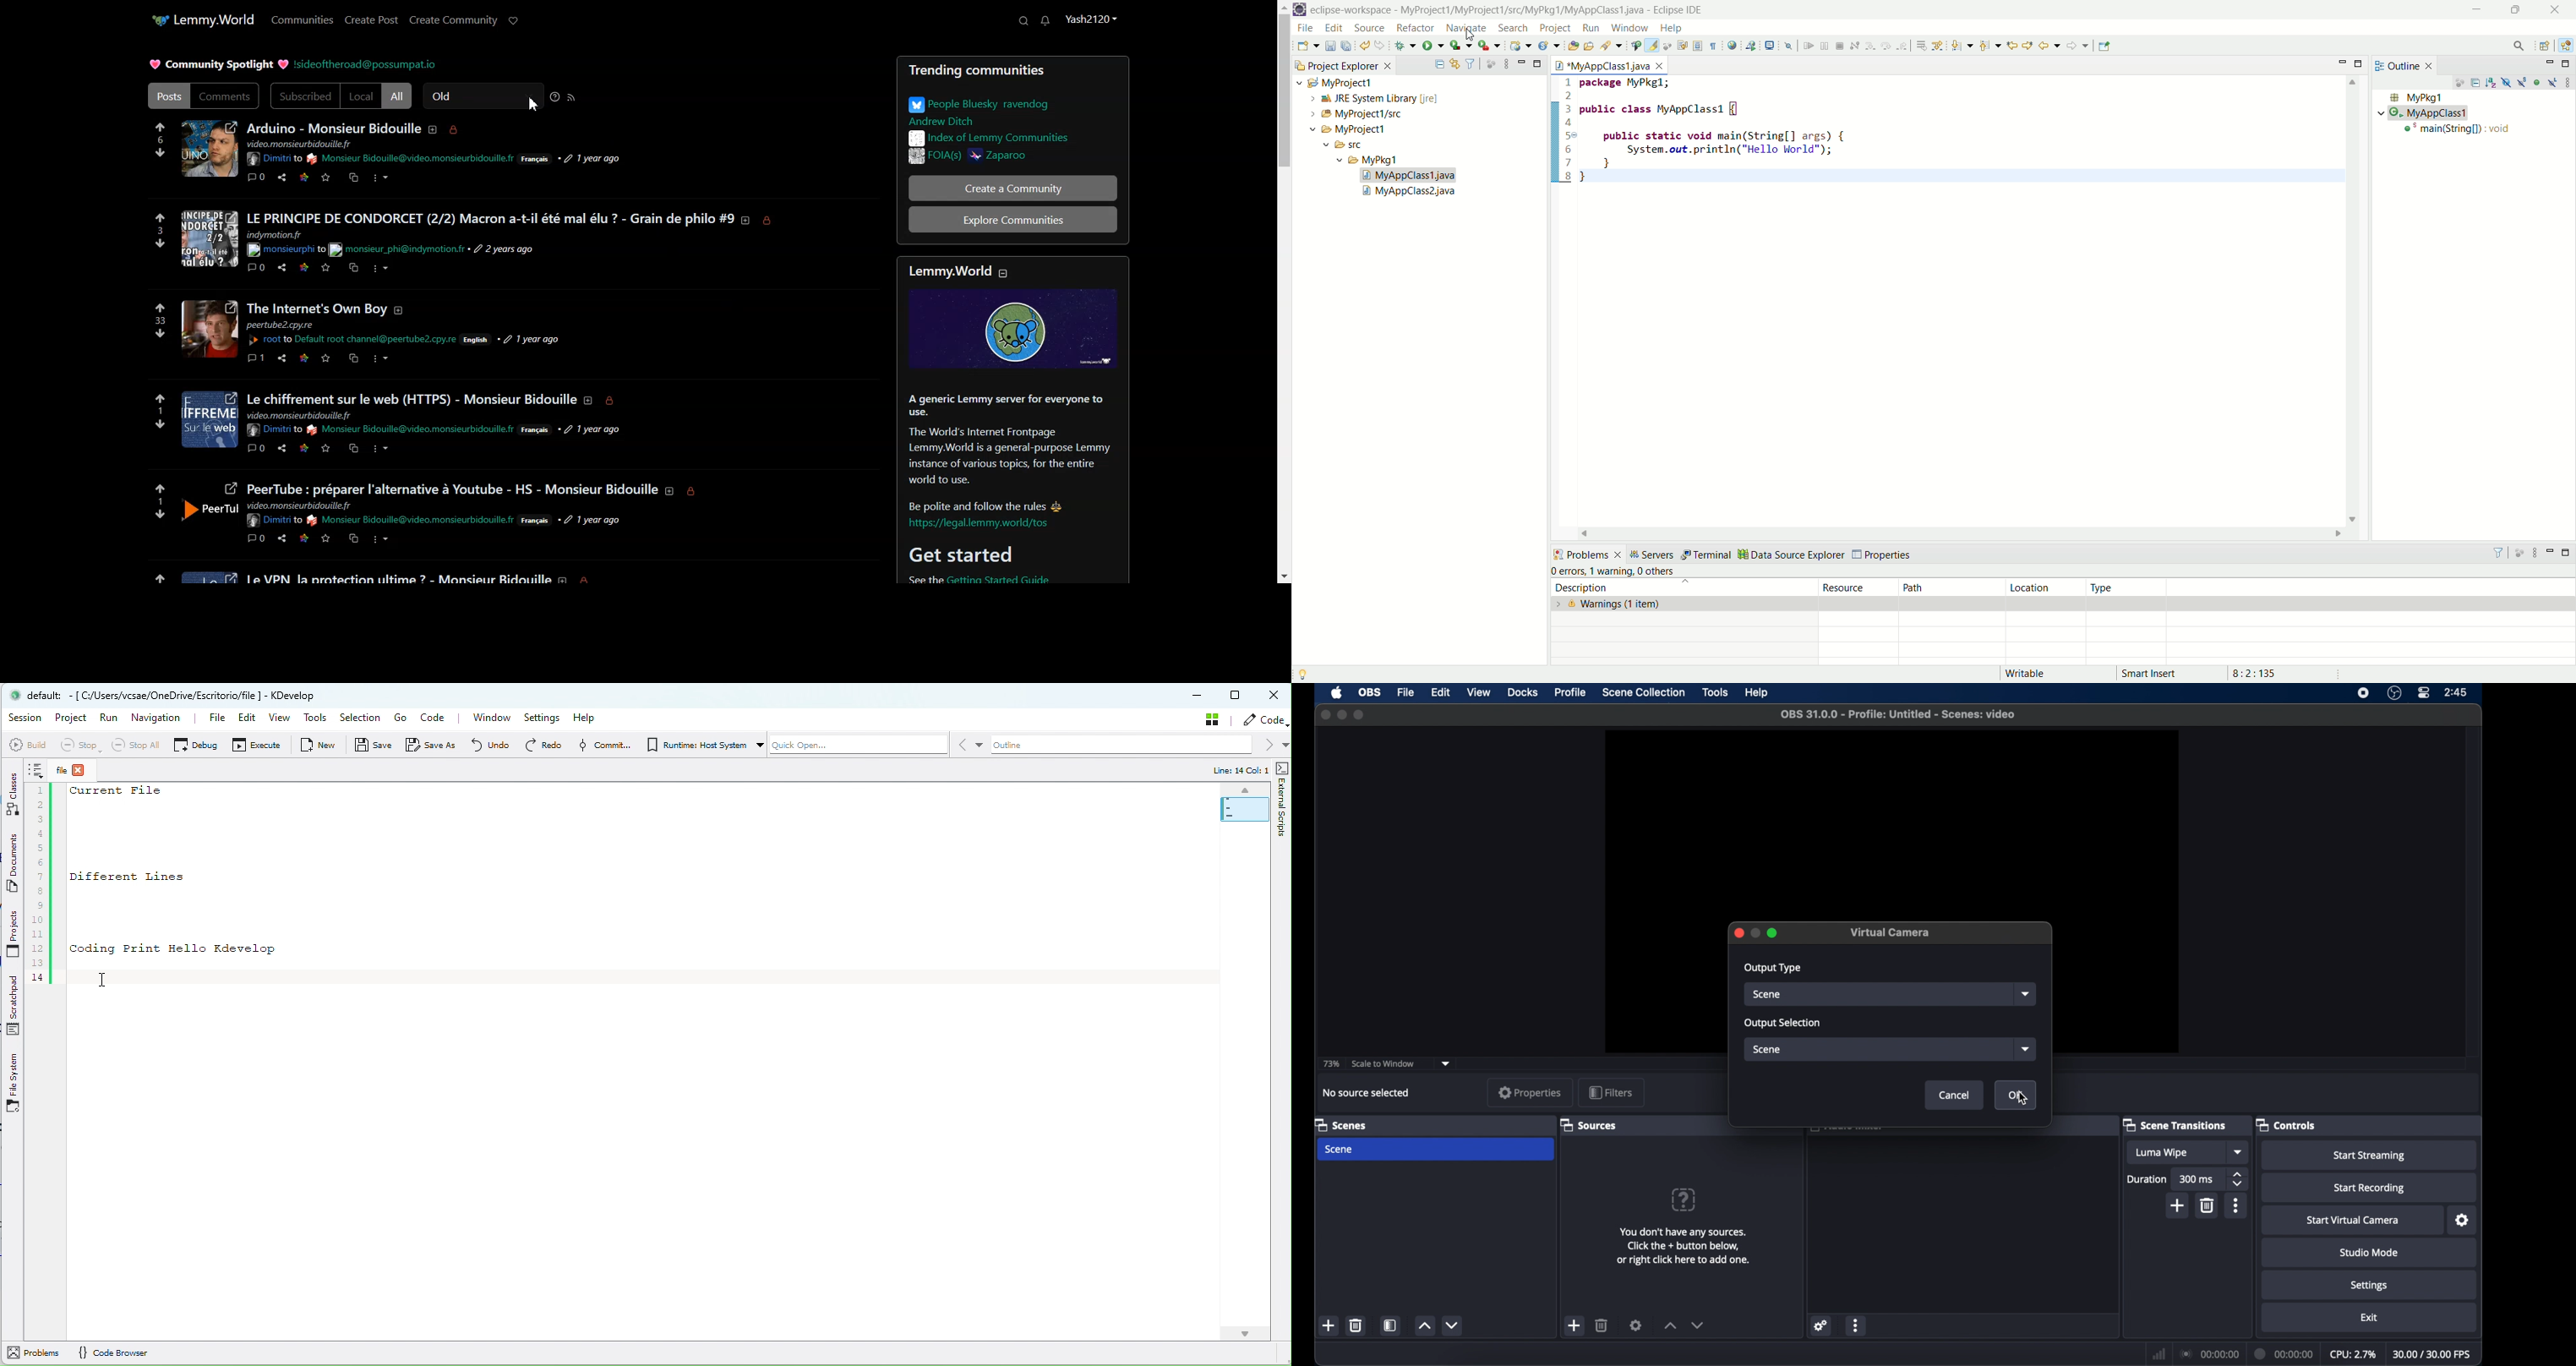  Describe the element at coordinates (1660, 571) in the screenshot. I see `others` at that location.